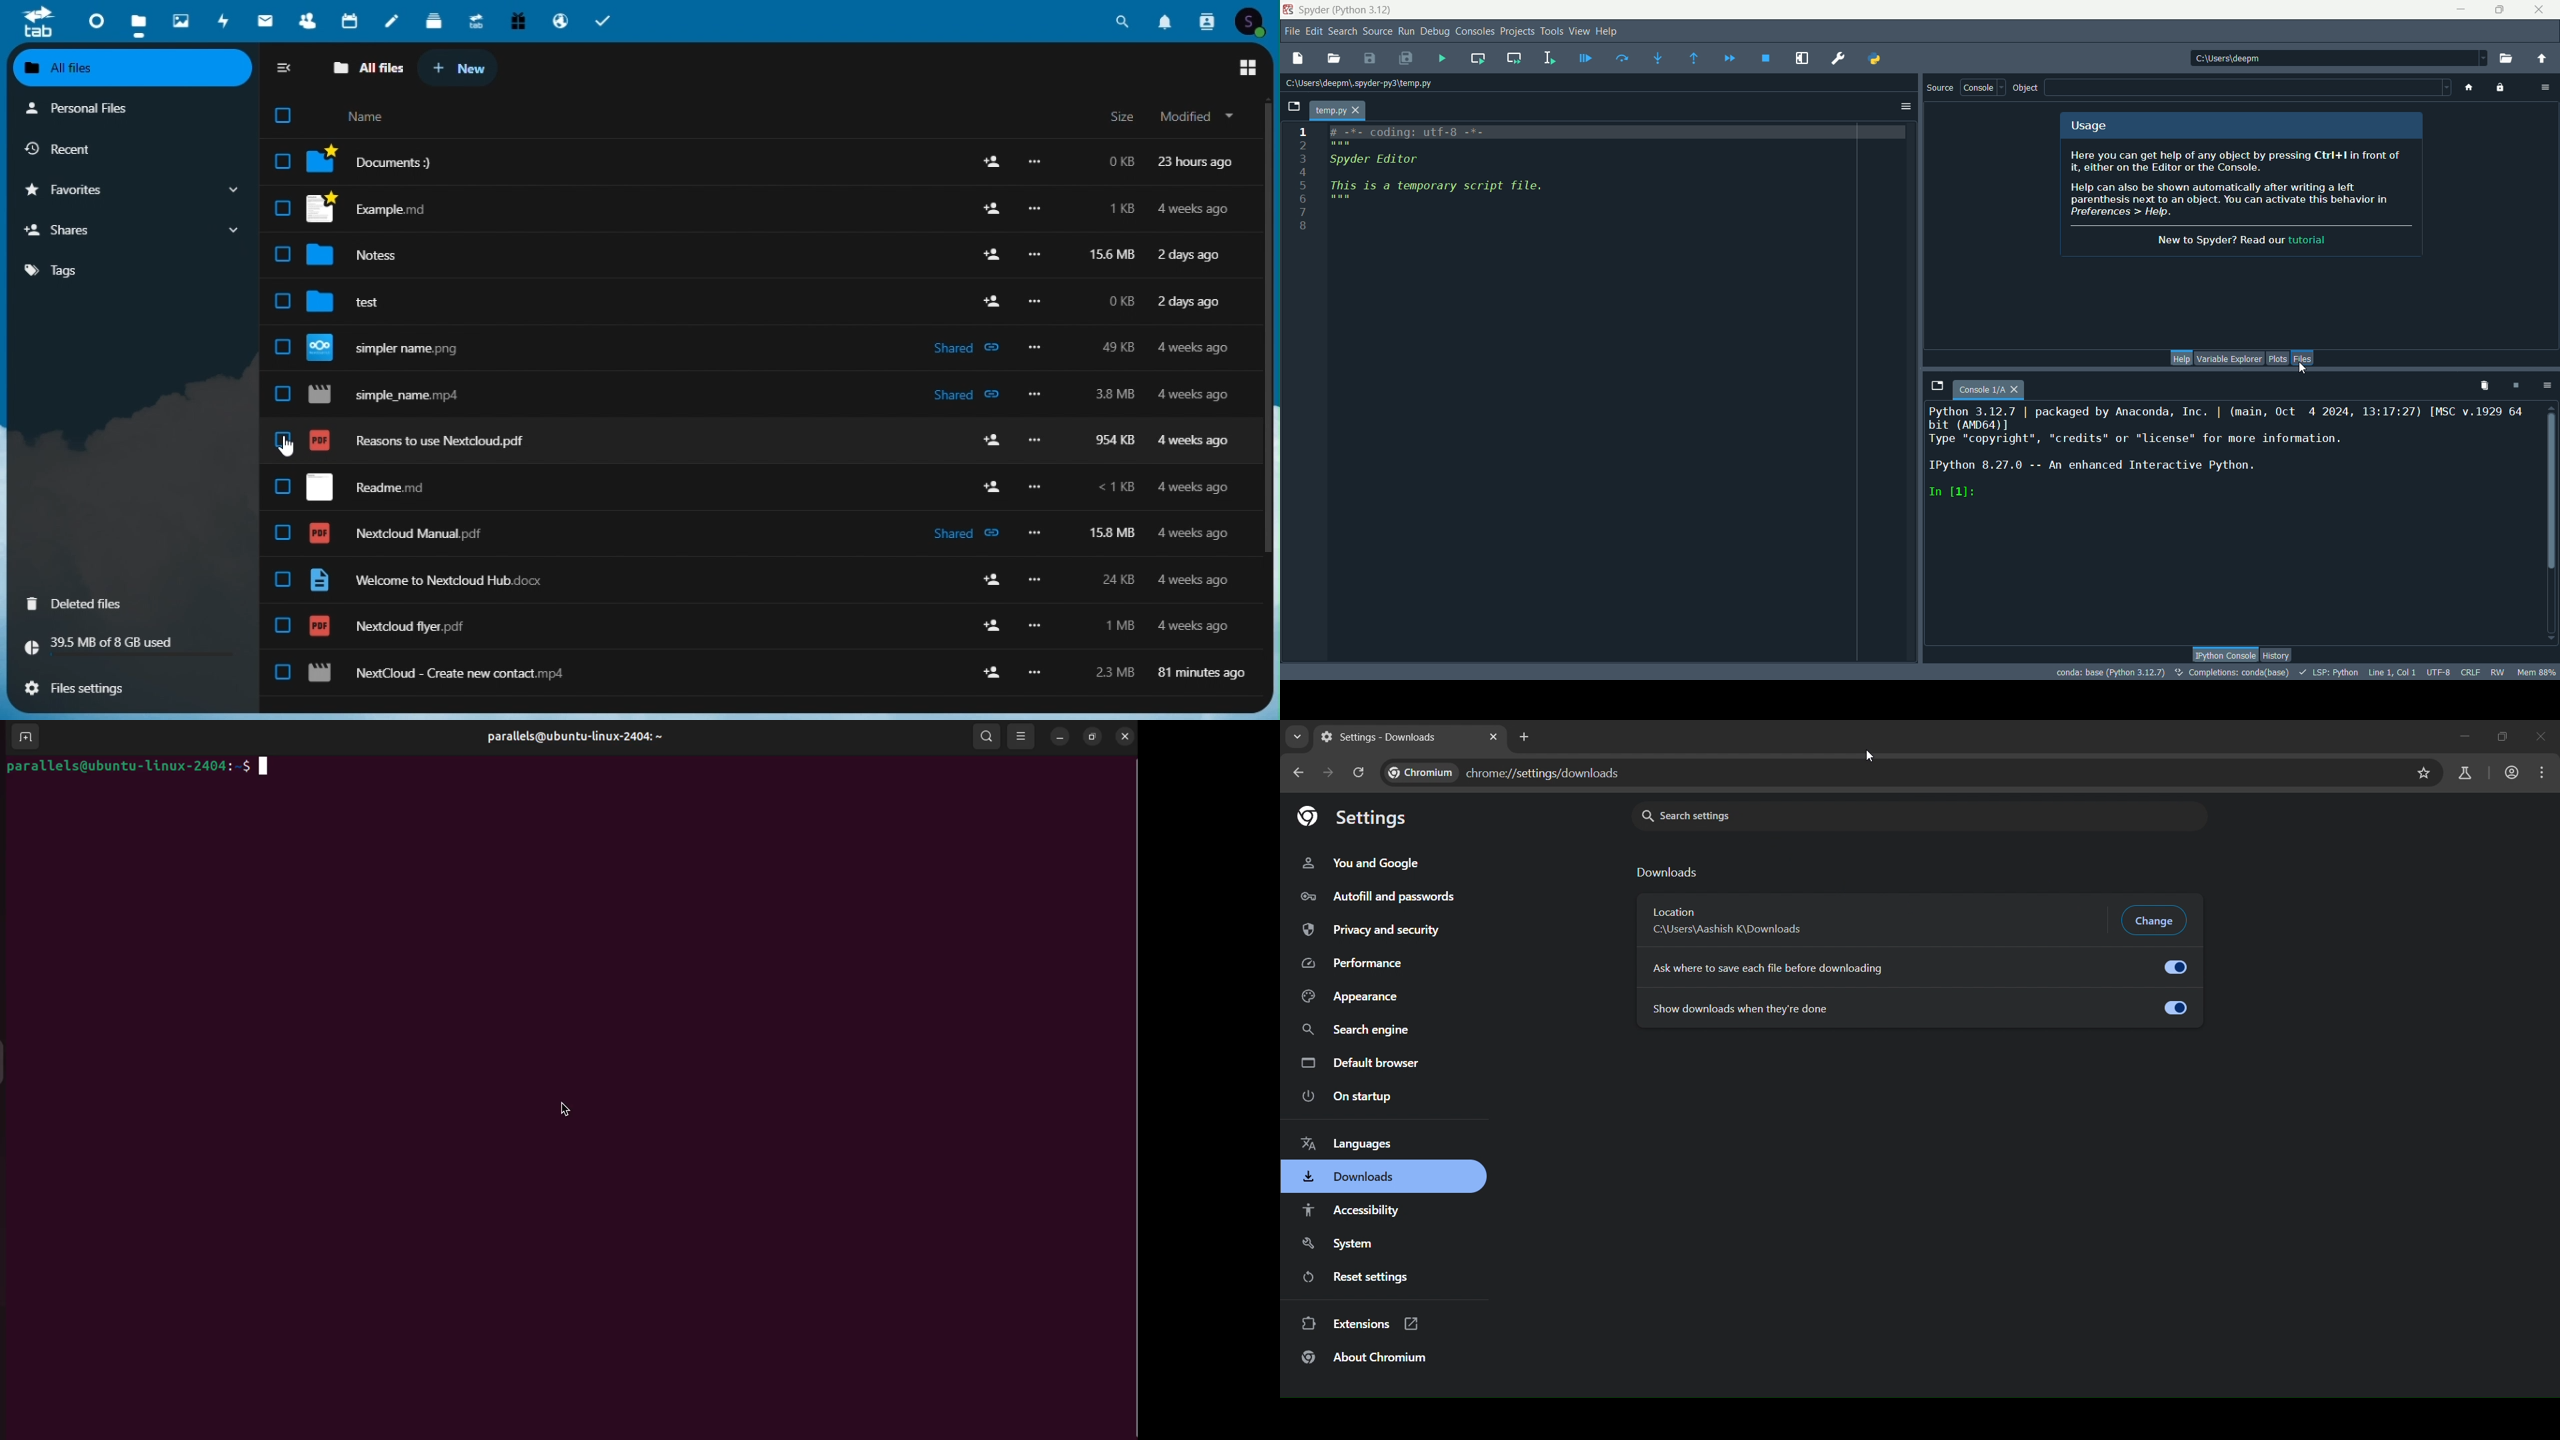 Image resolution: width=2576 pixels, height=1456 pixels. What do you see at coordinates (1204, 670) in the screenshot?
I see `81 minutes ago` at bounding box center [1204, 670].